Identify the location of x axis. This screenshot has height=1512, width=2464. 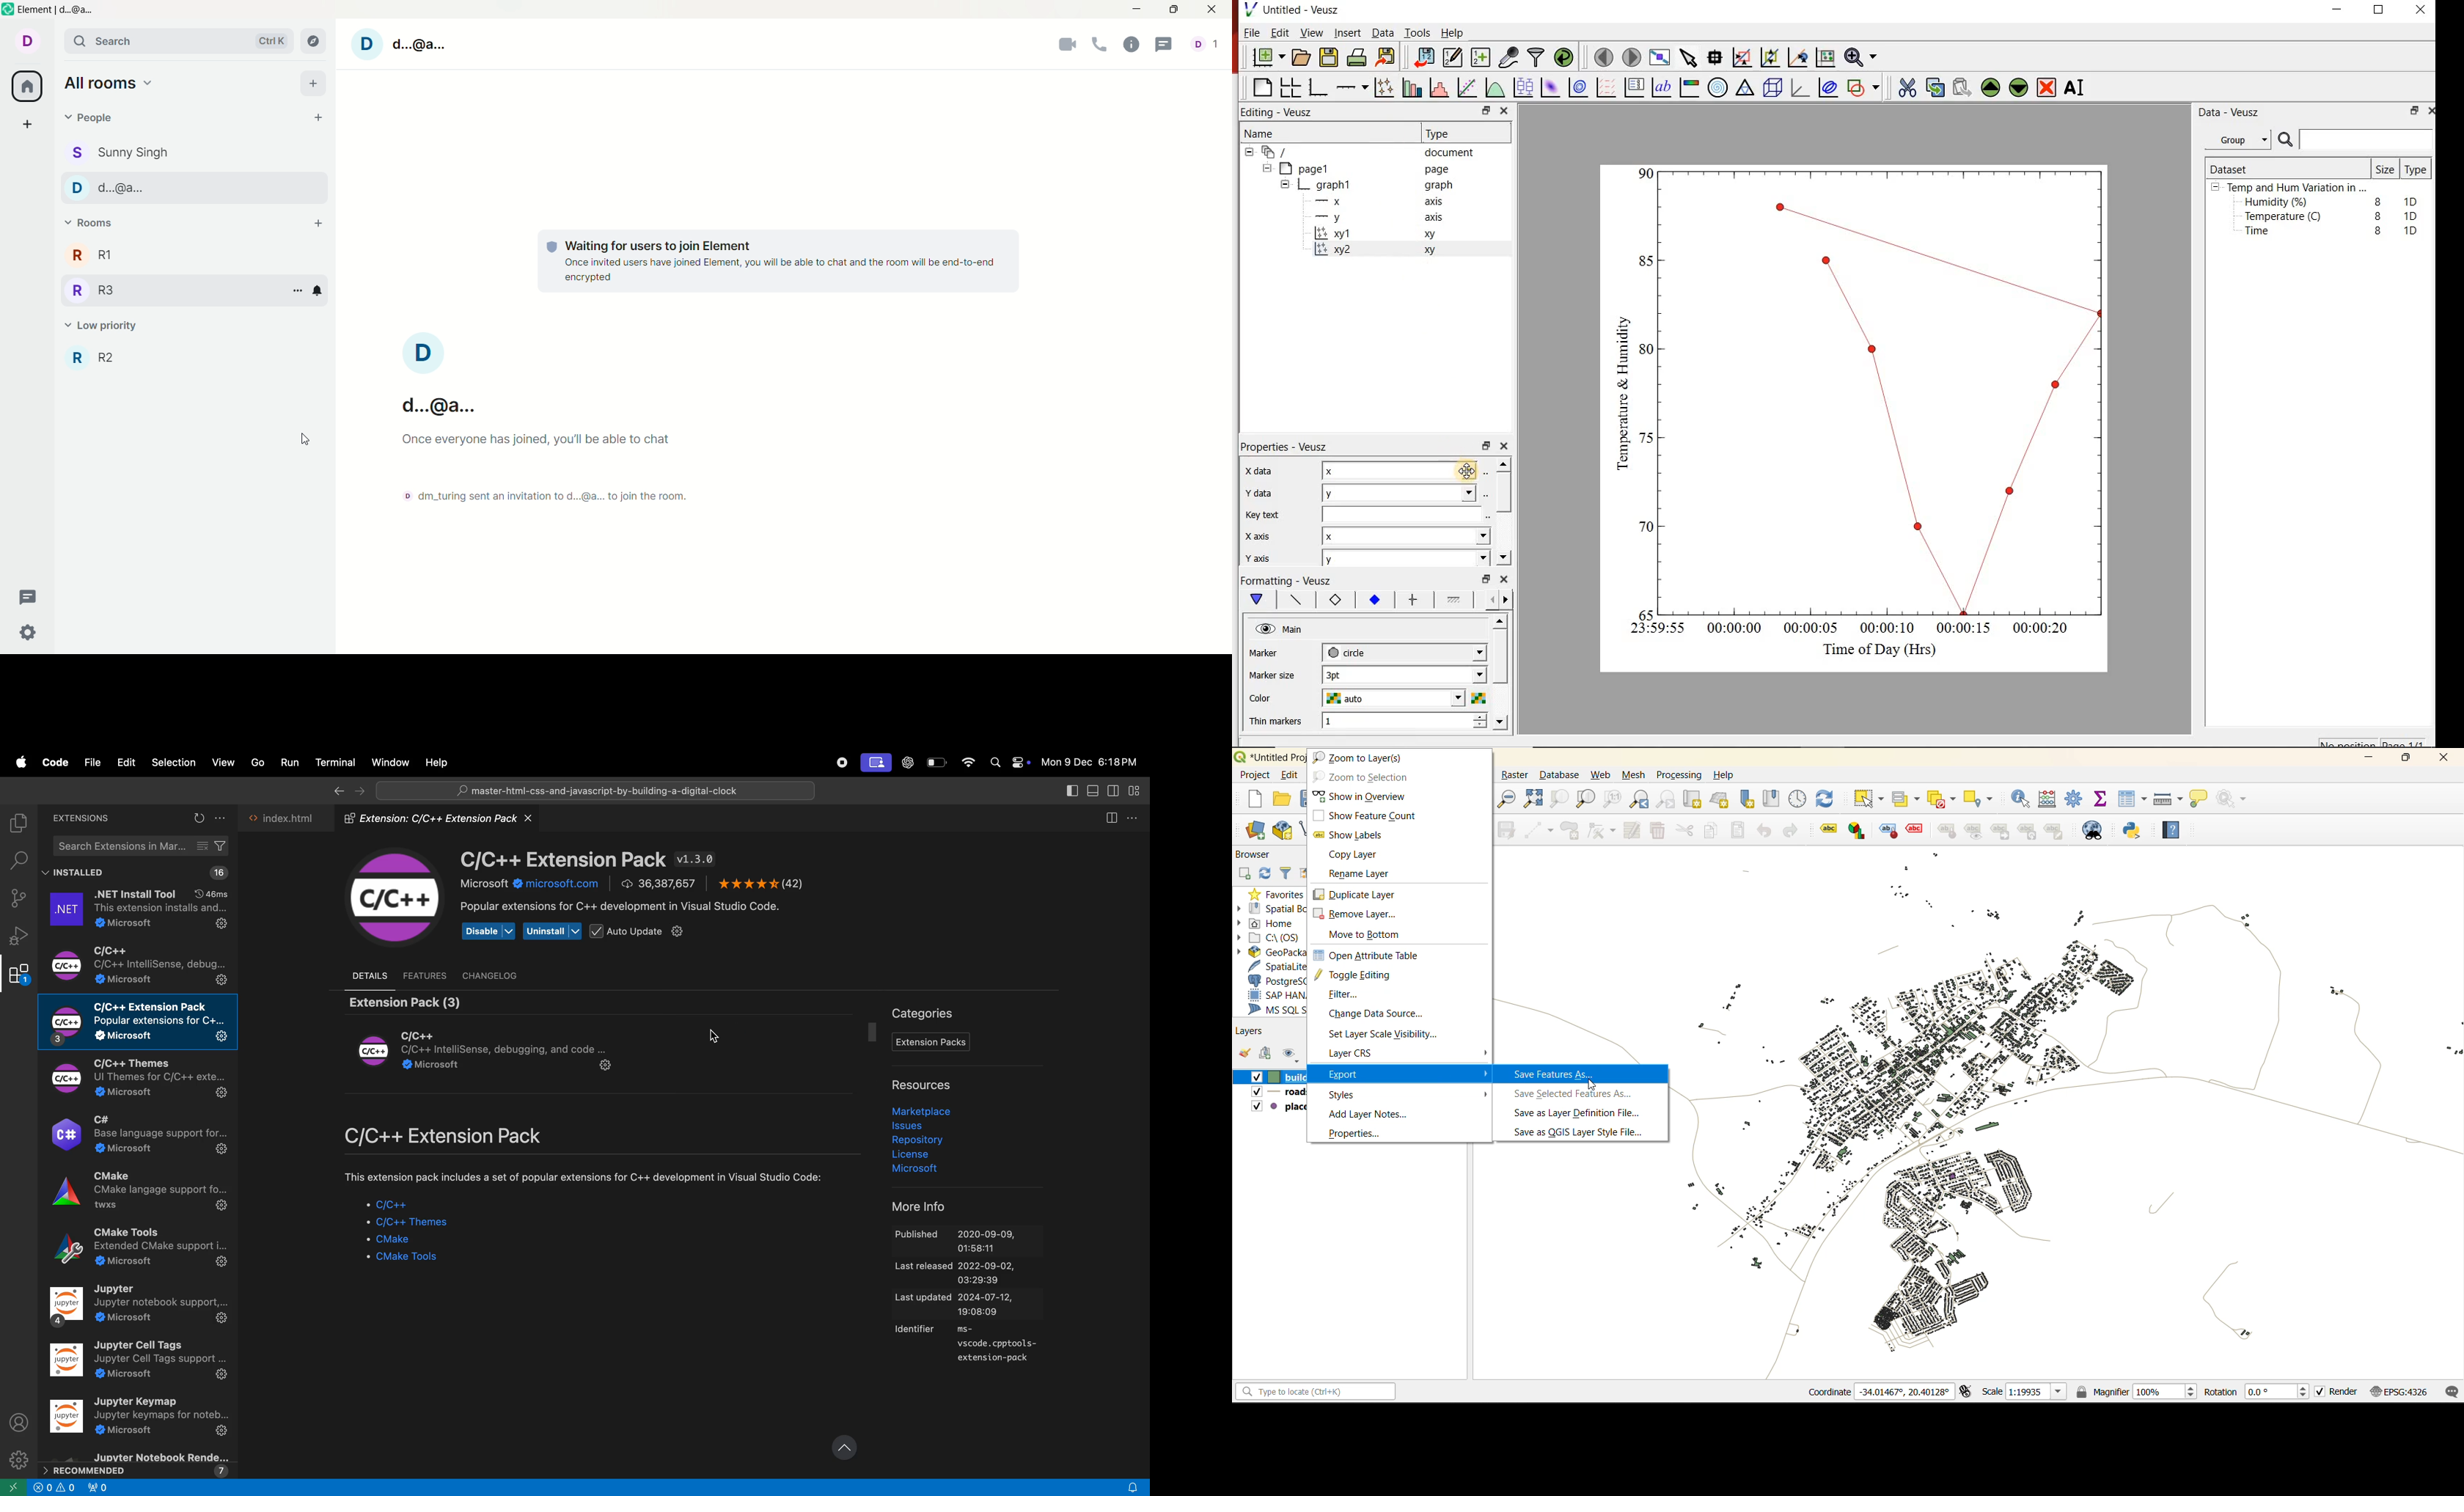
(1266, 535).